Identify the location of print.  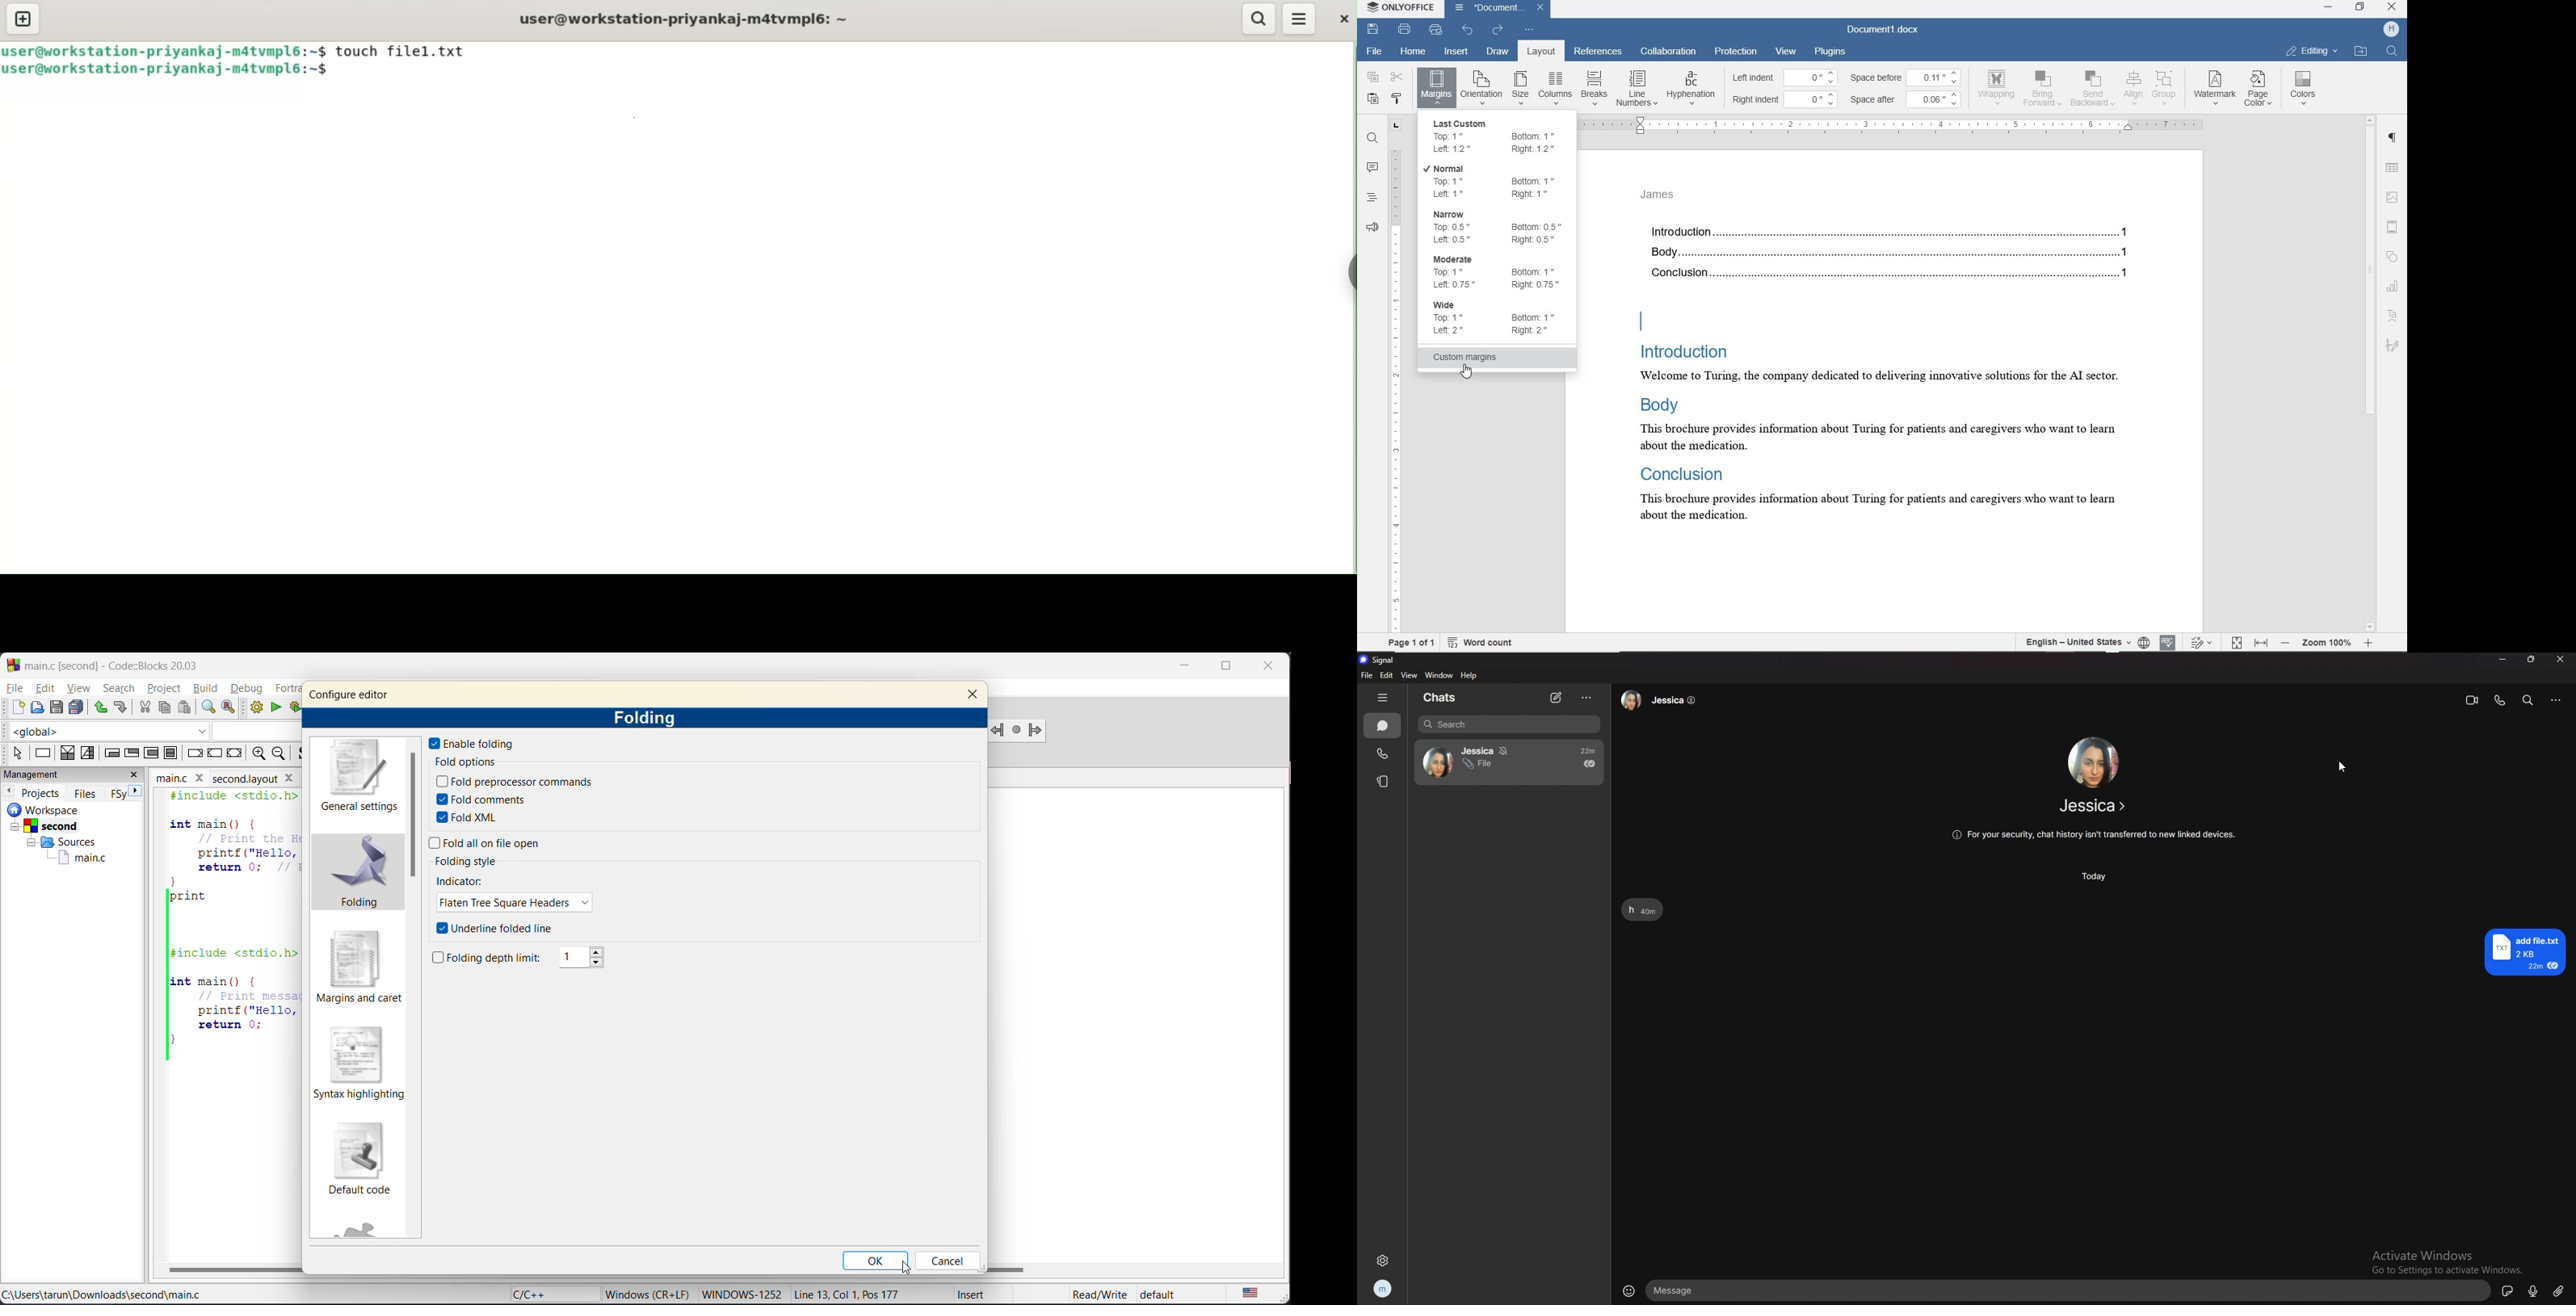
(1405, 29).